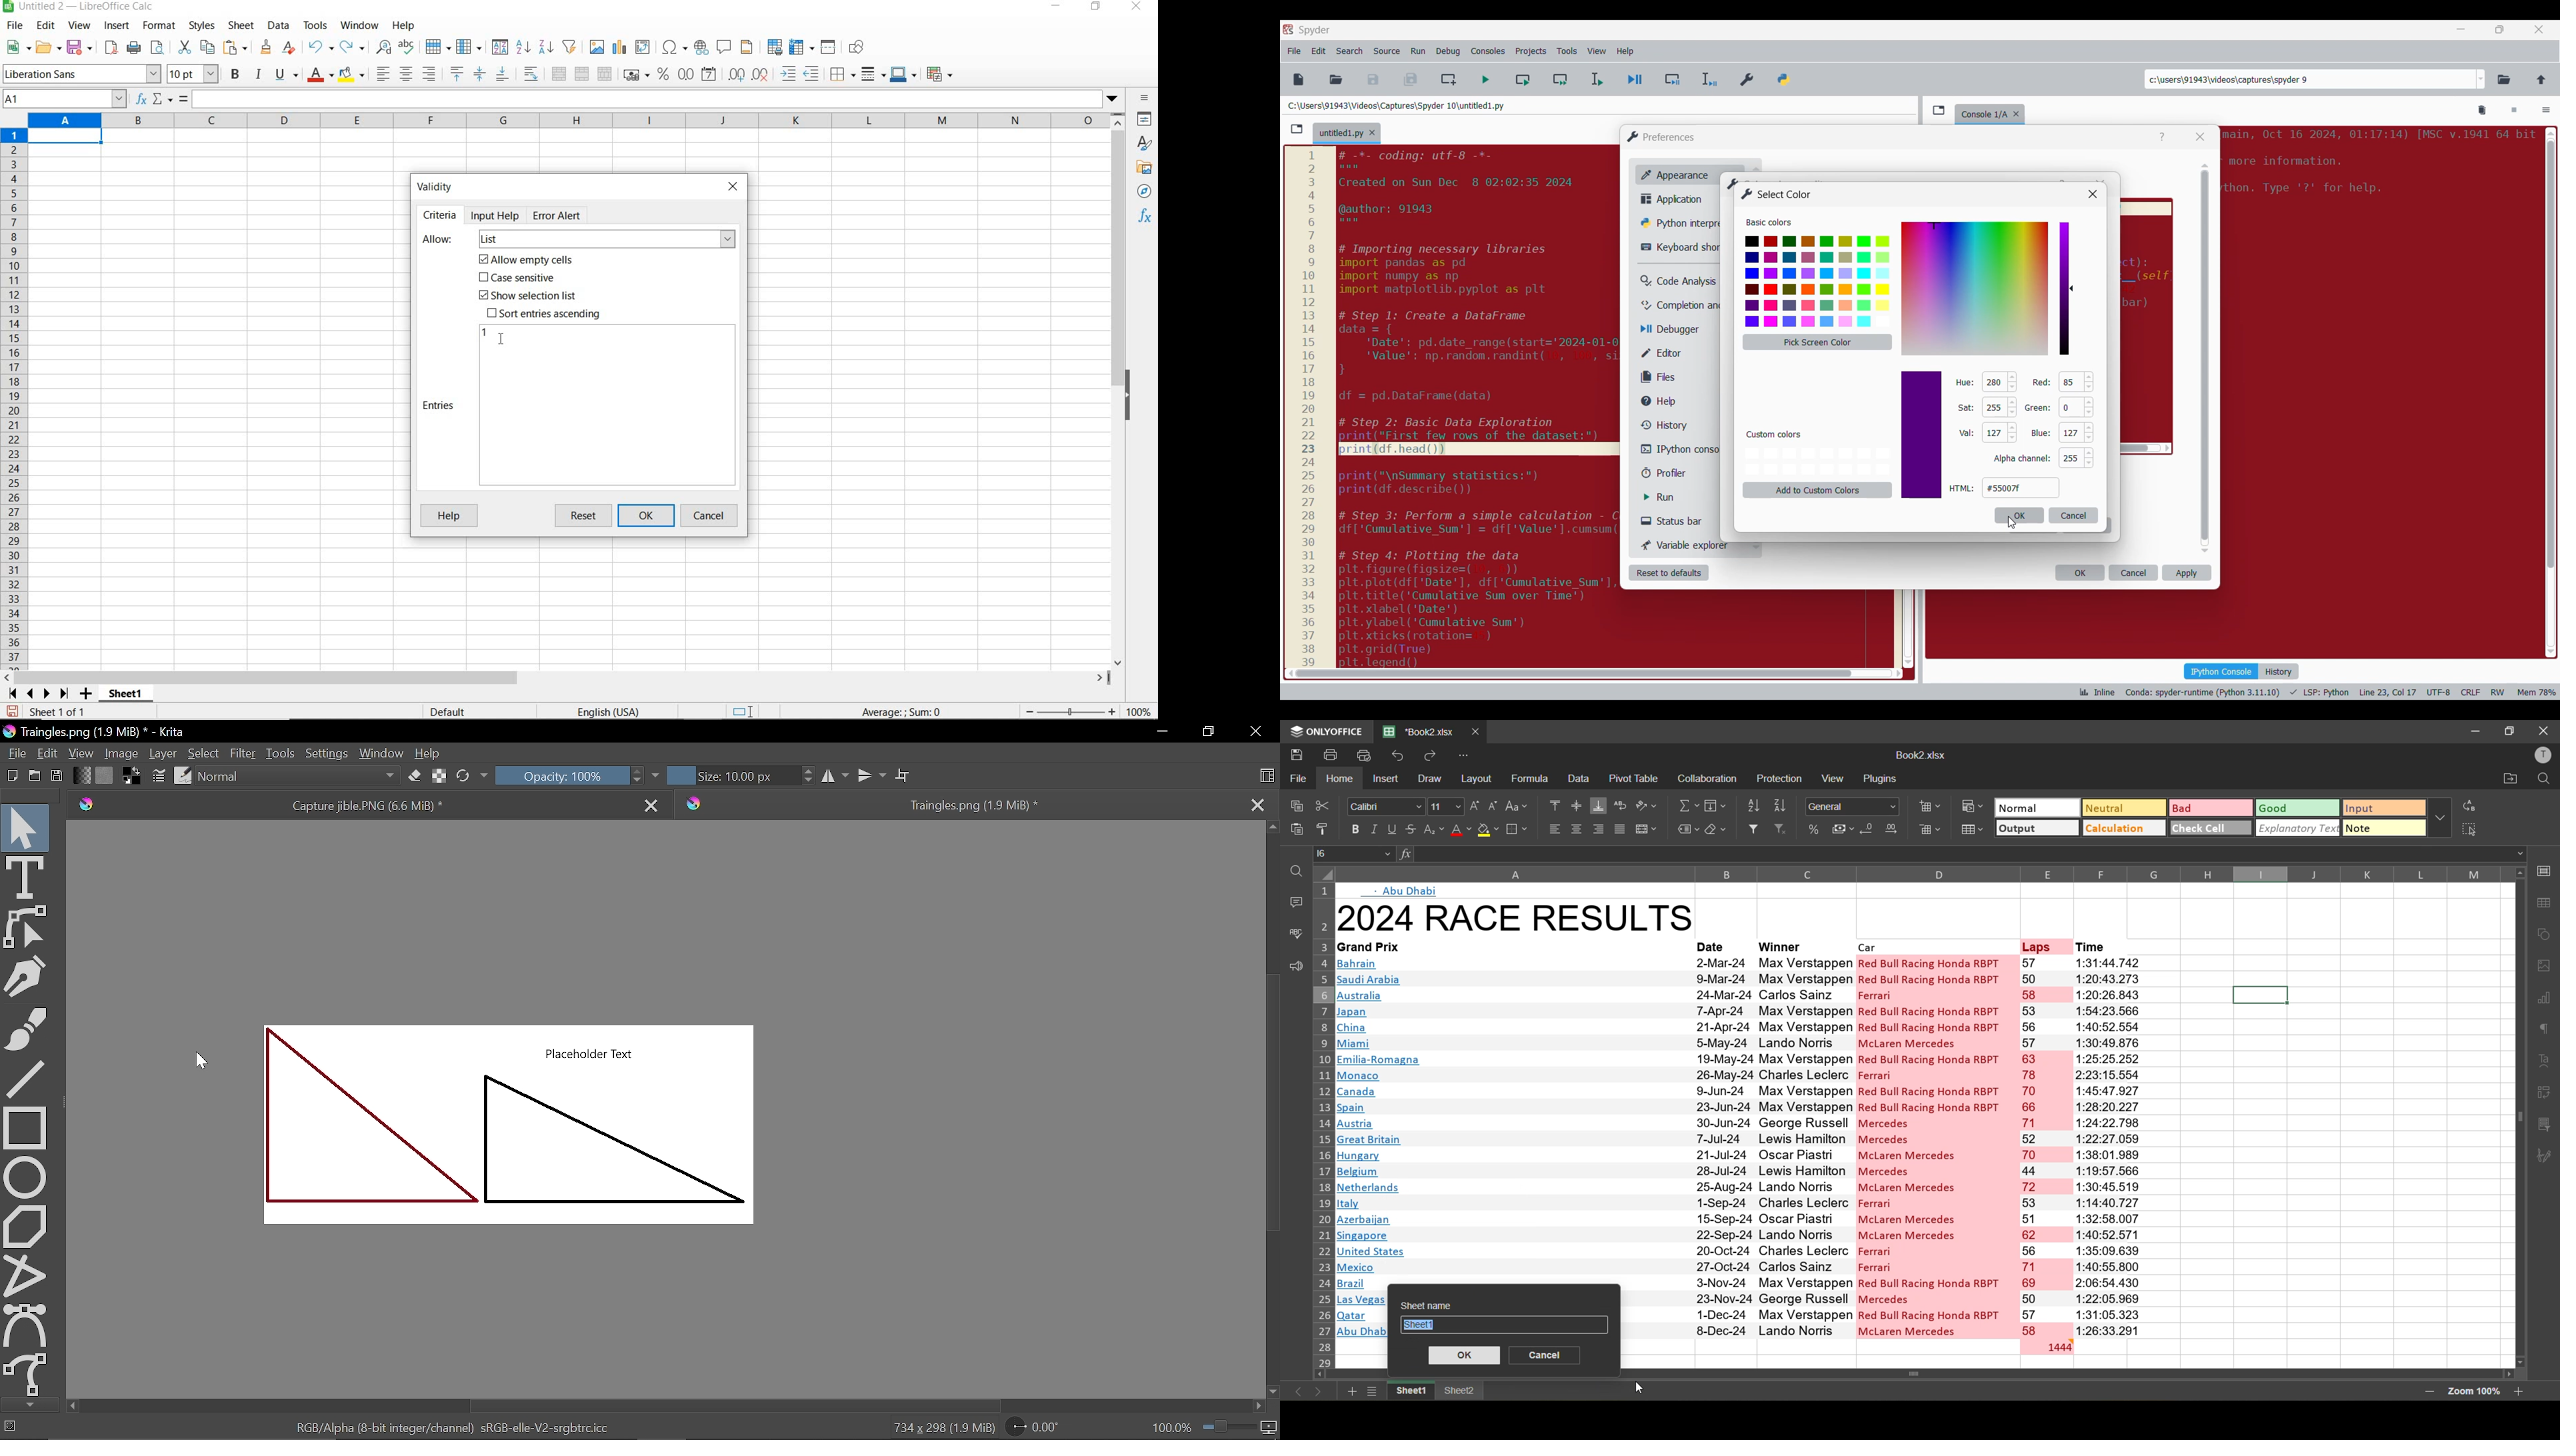  Describe the element at coordinates (2071, 407) in the screenshot. I see `18` at that location.